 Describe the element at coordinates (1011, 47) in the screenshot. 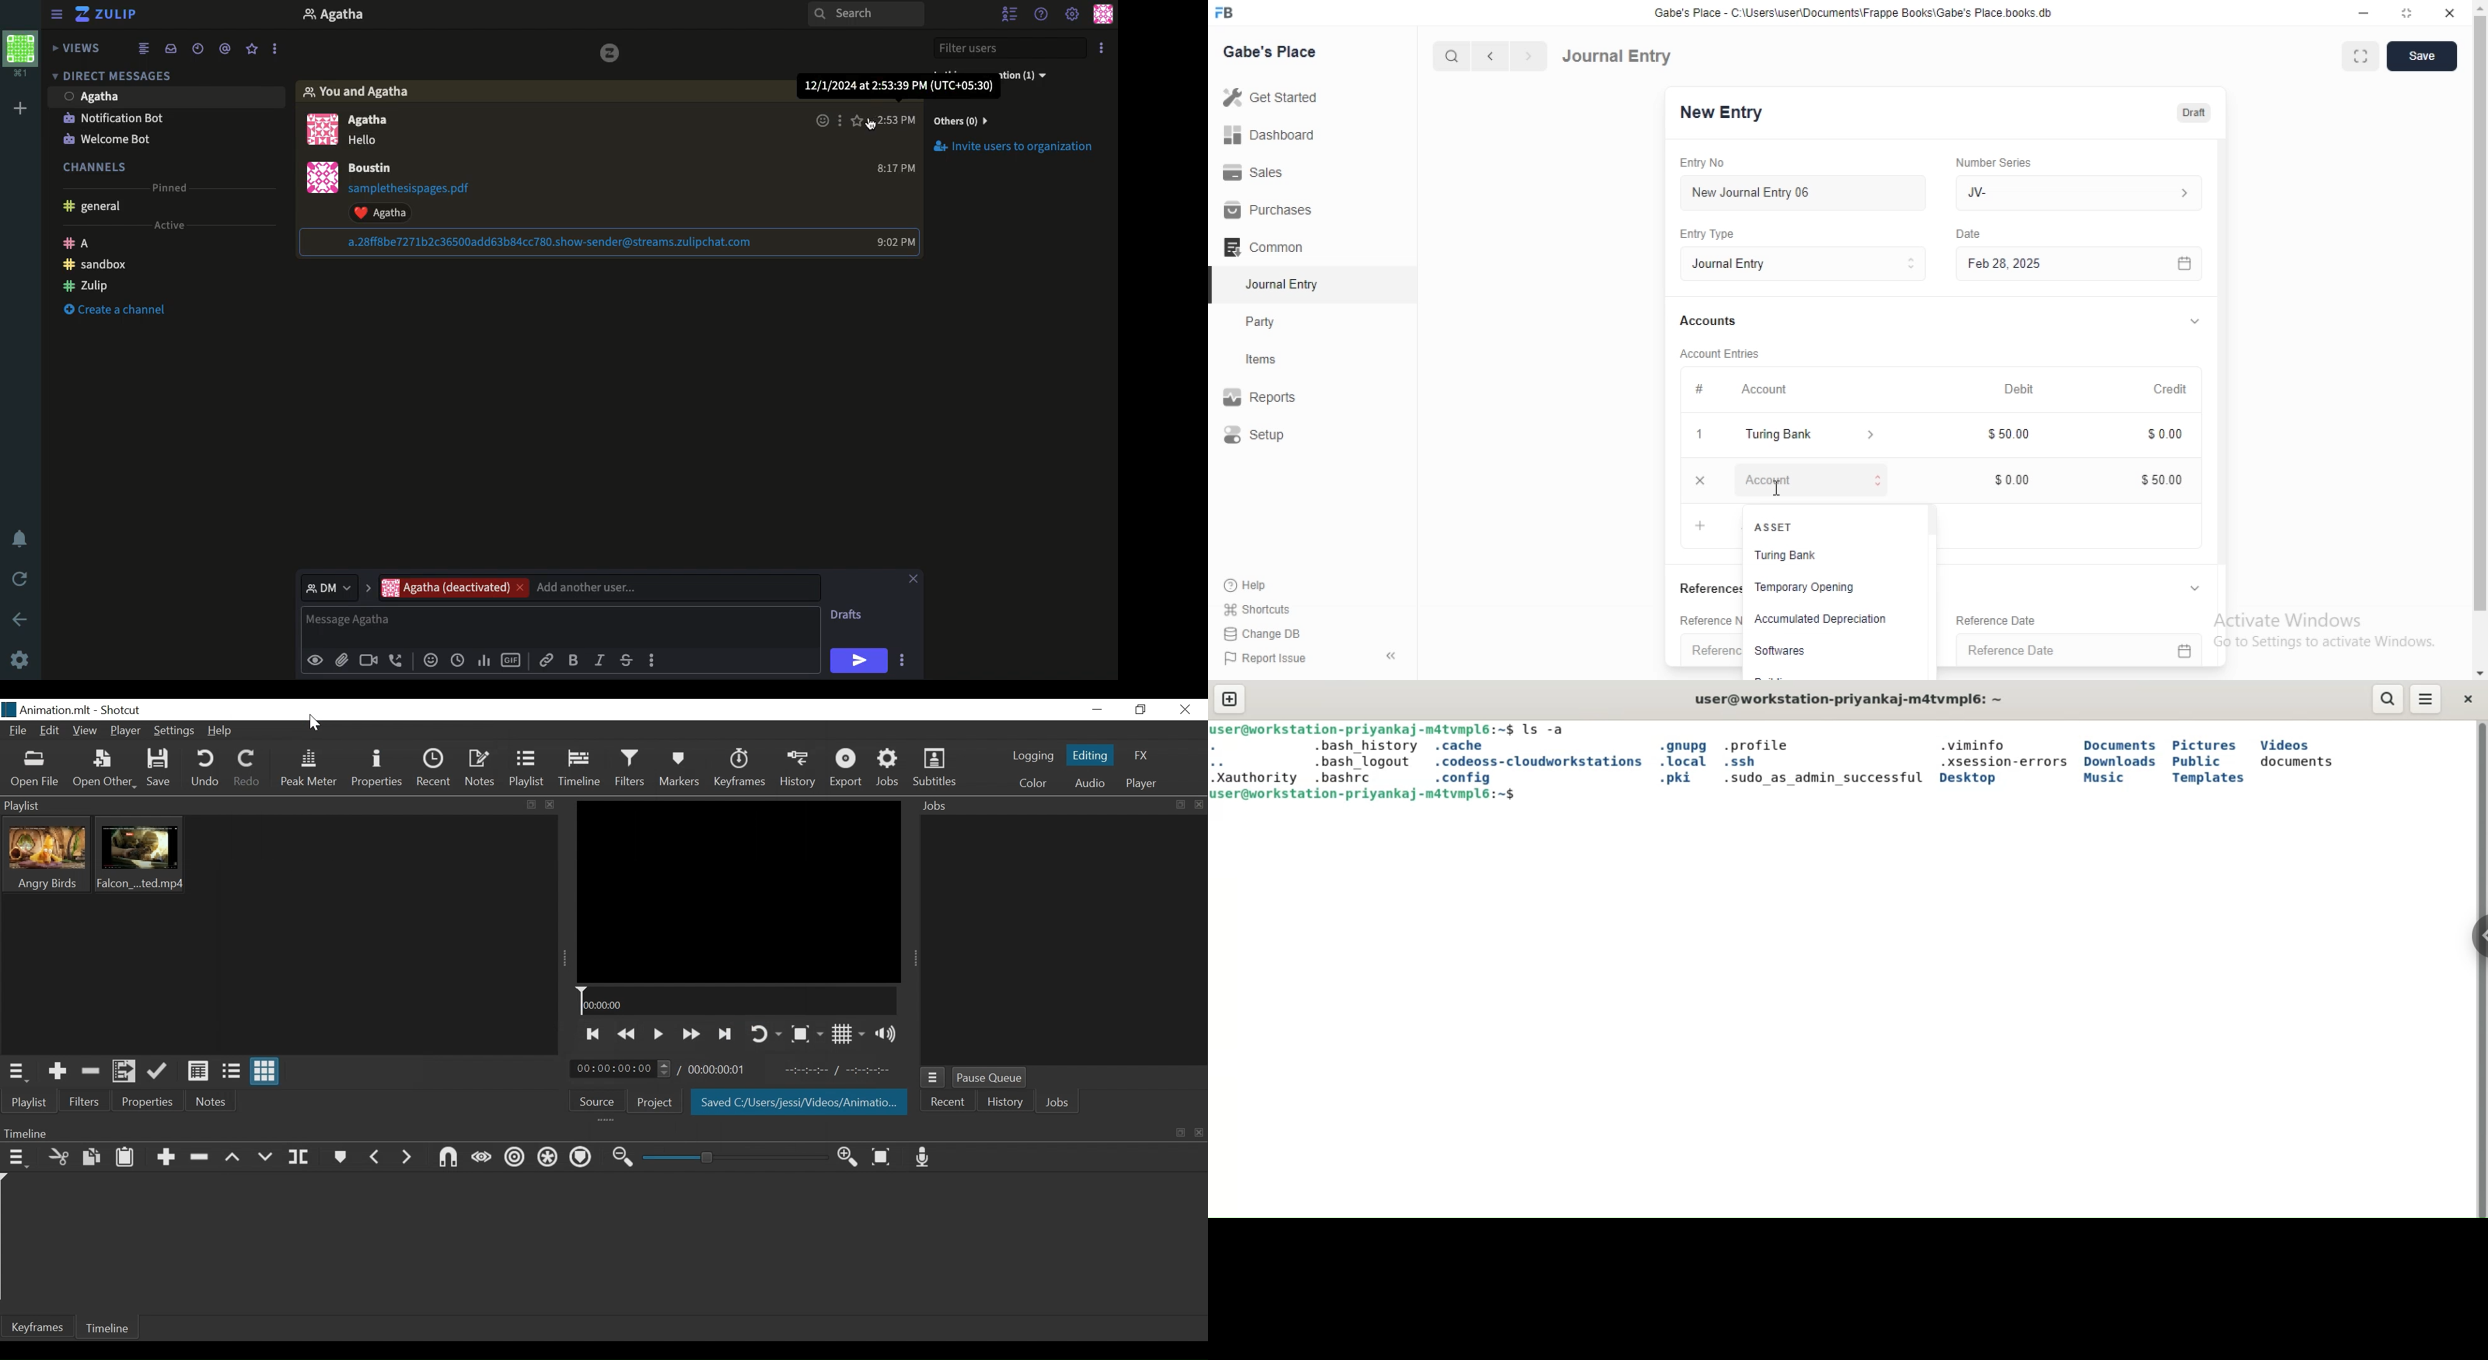

I see `Filter users` at that location.